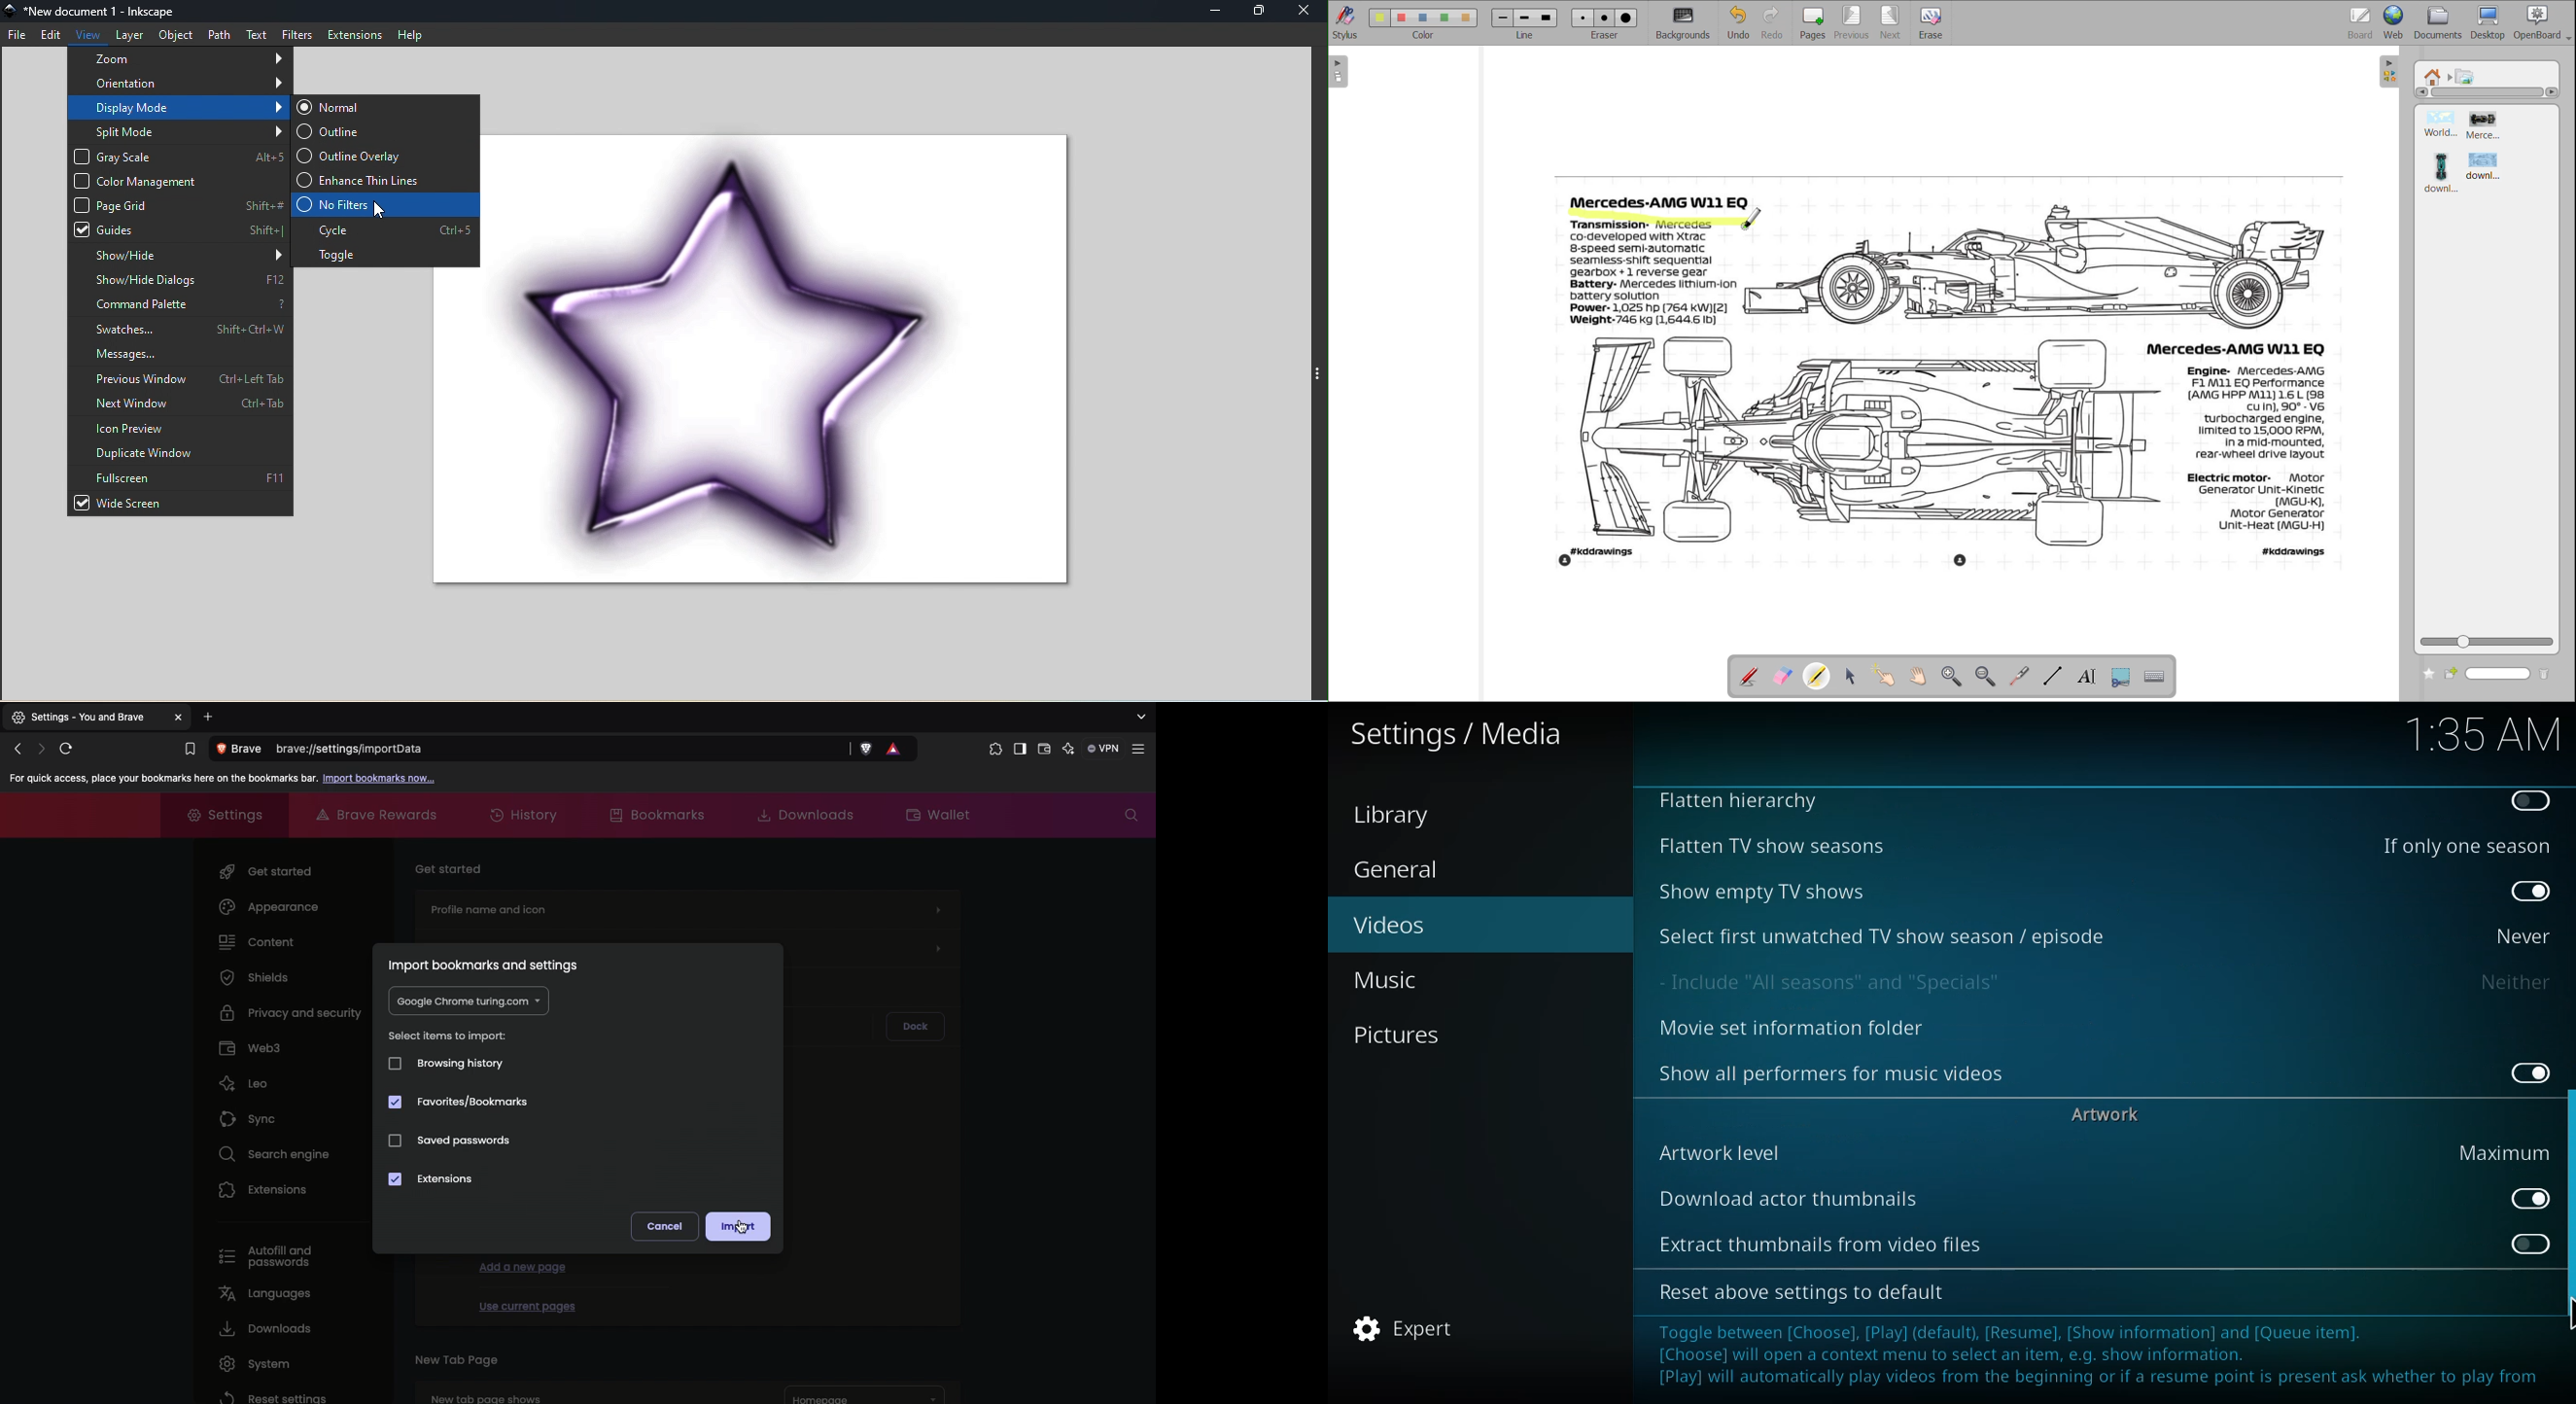 The width and height of the screenshot is (2576, 1428). What do you see at coordinates (1339, 72) in the screenshot?
I see `expand page preview` at bounding box center [1339, 72].